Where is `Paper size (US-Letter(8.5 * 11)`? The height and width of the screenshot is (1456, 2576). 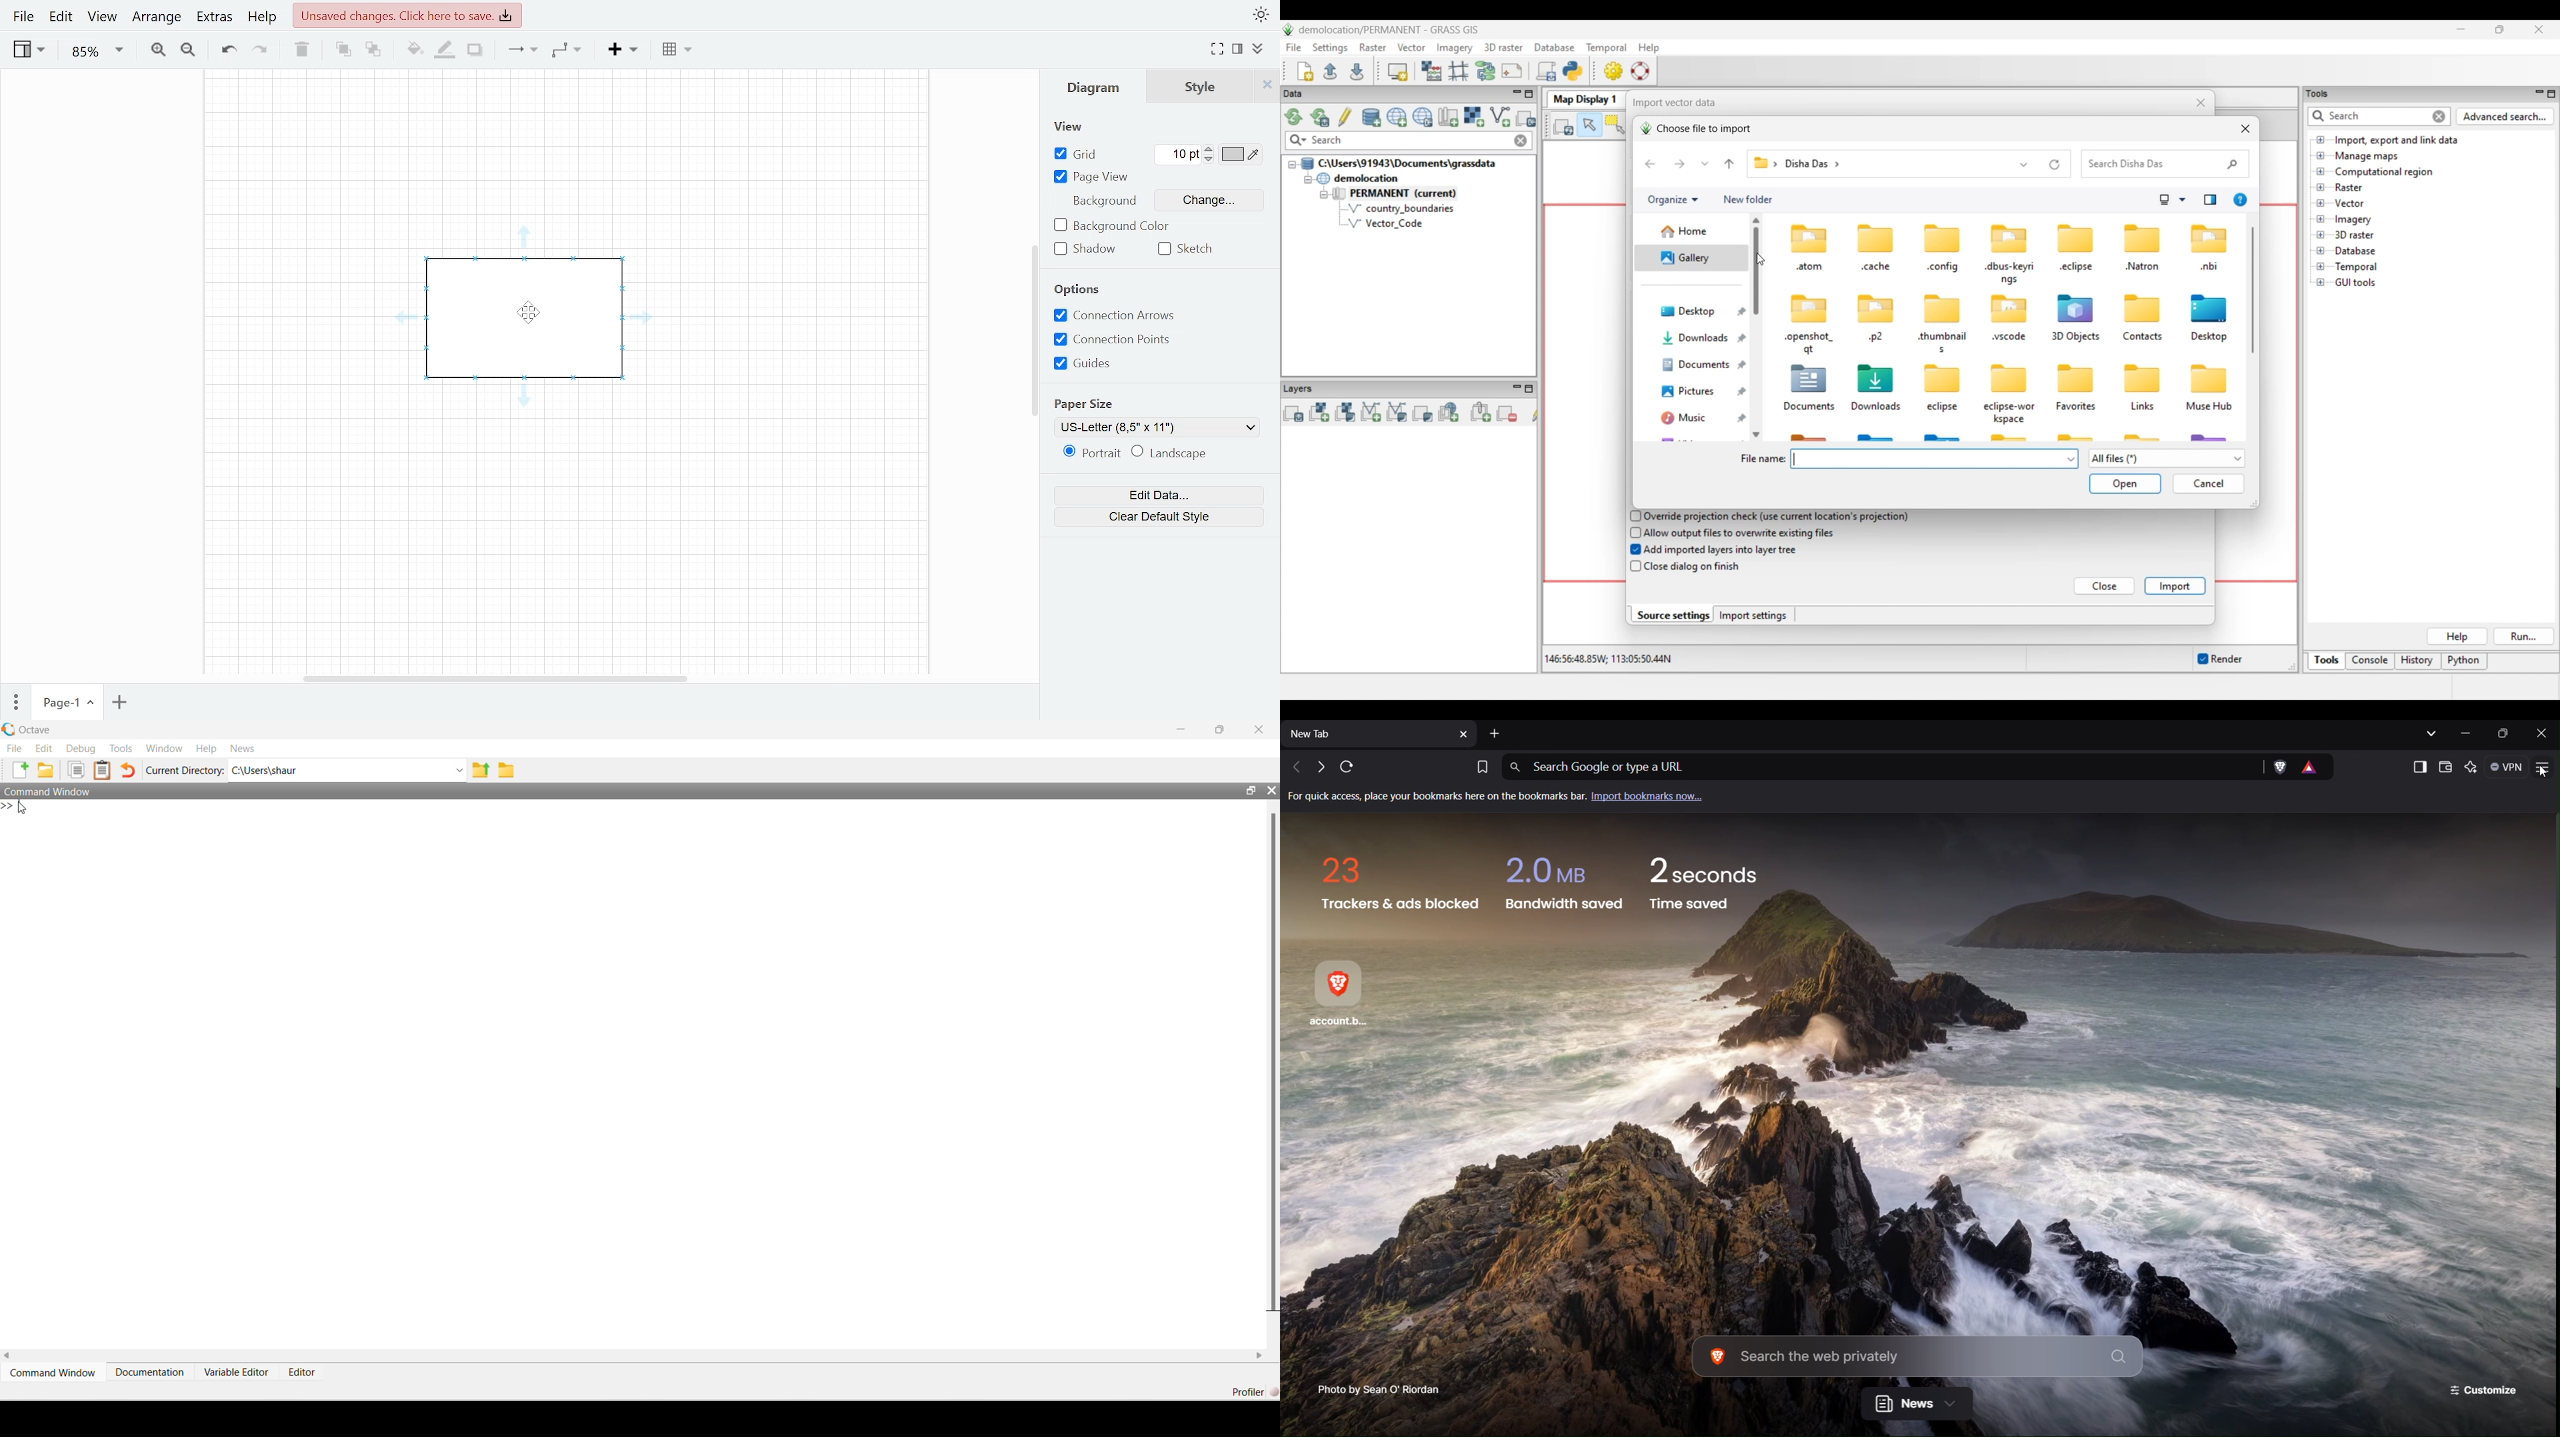 Paper size (US-Letter(8.5 * 11) is located at coordinates (1158, 426).